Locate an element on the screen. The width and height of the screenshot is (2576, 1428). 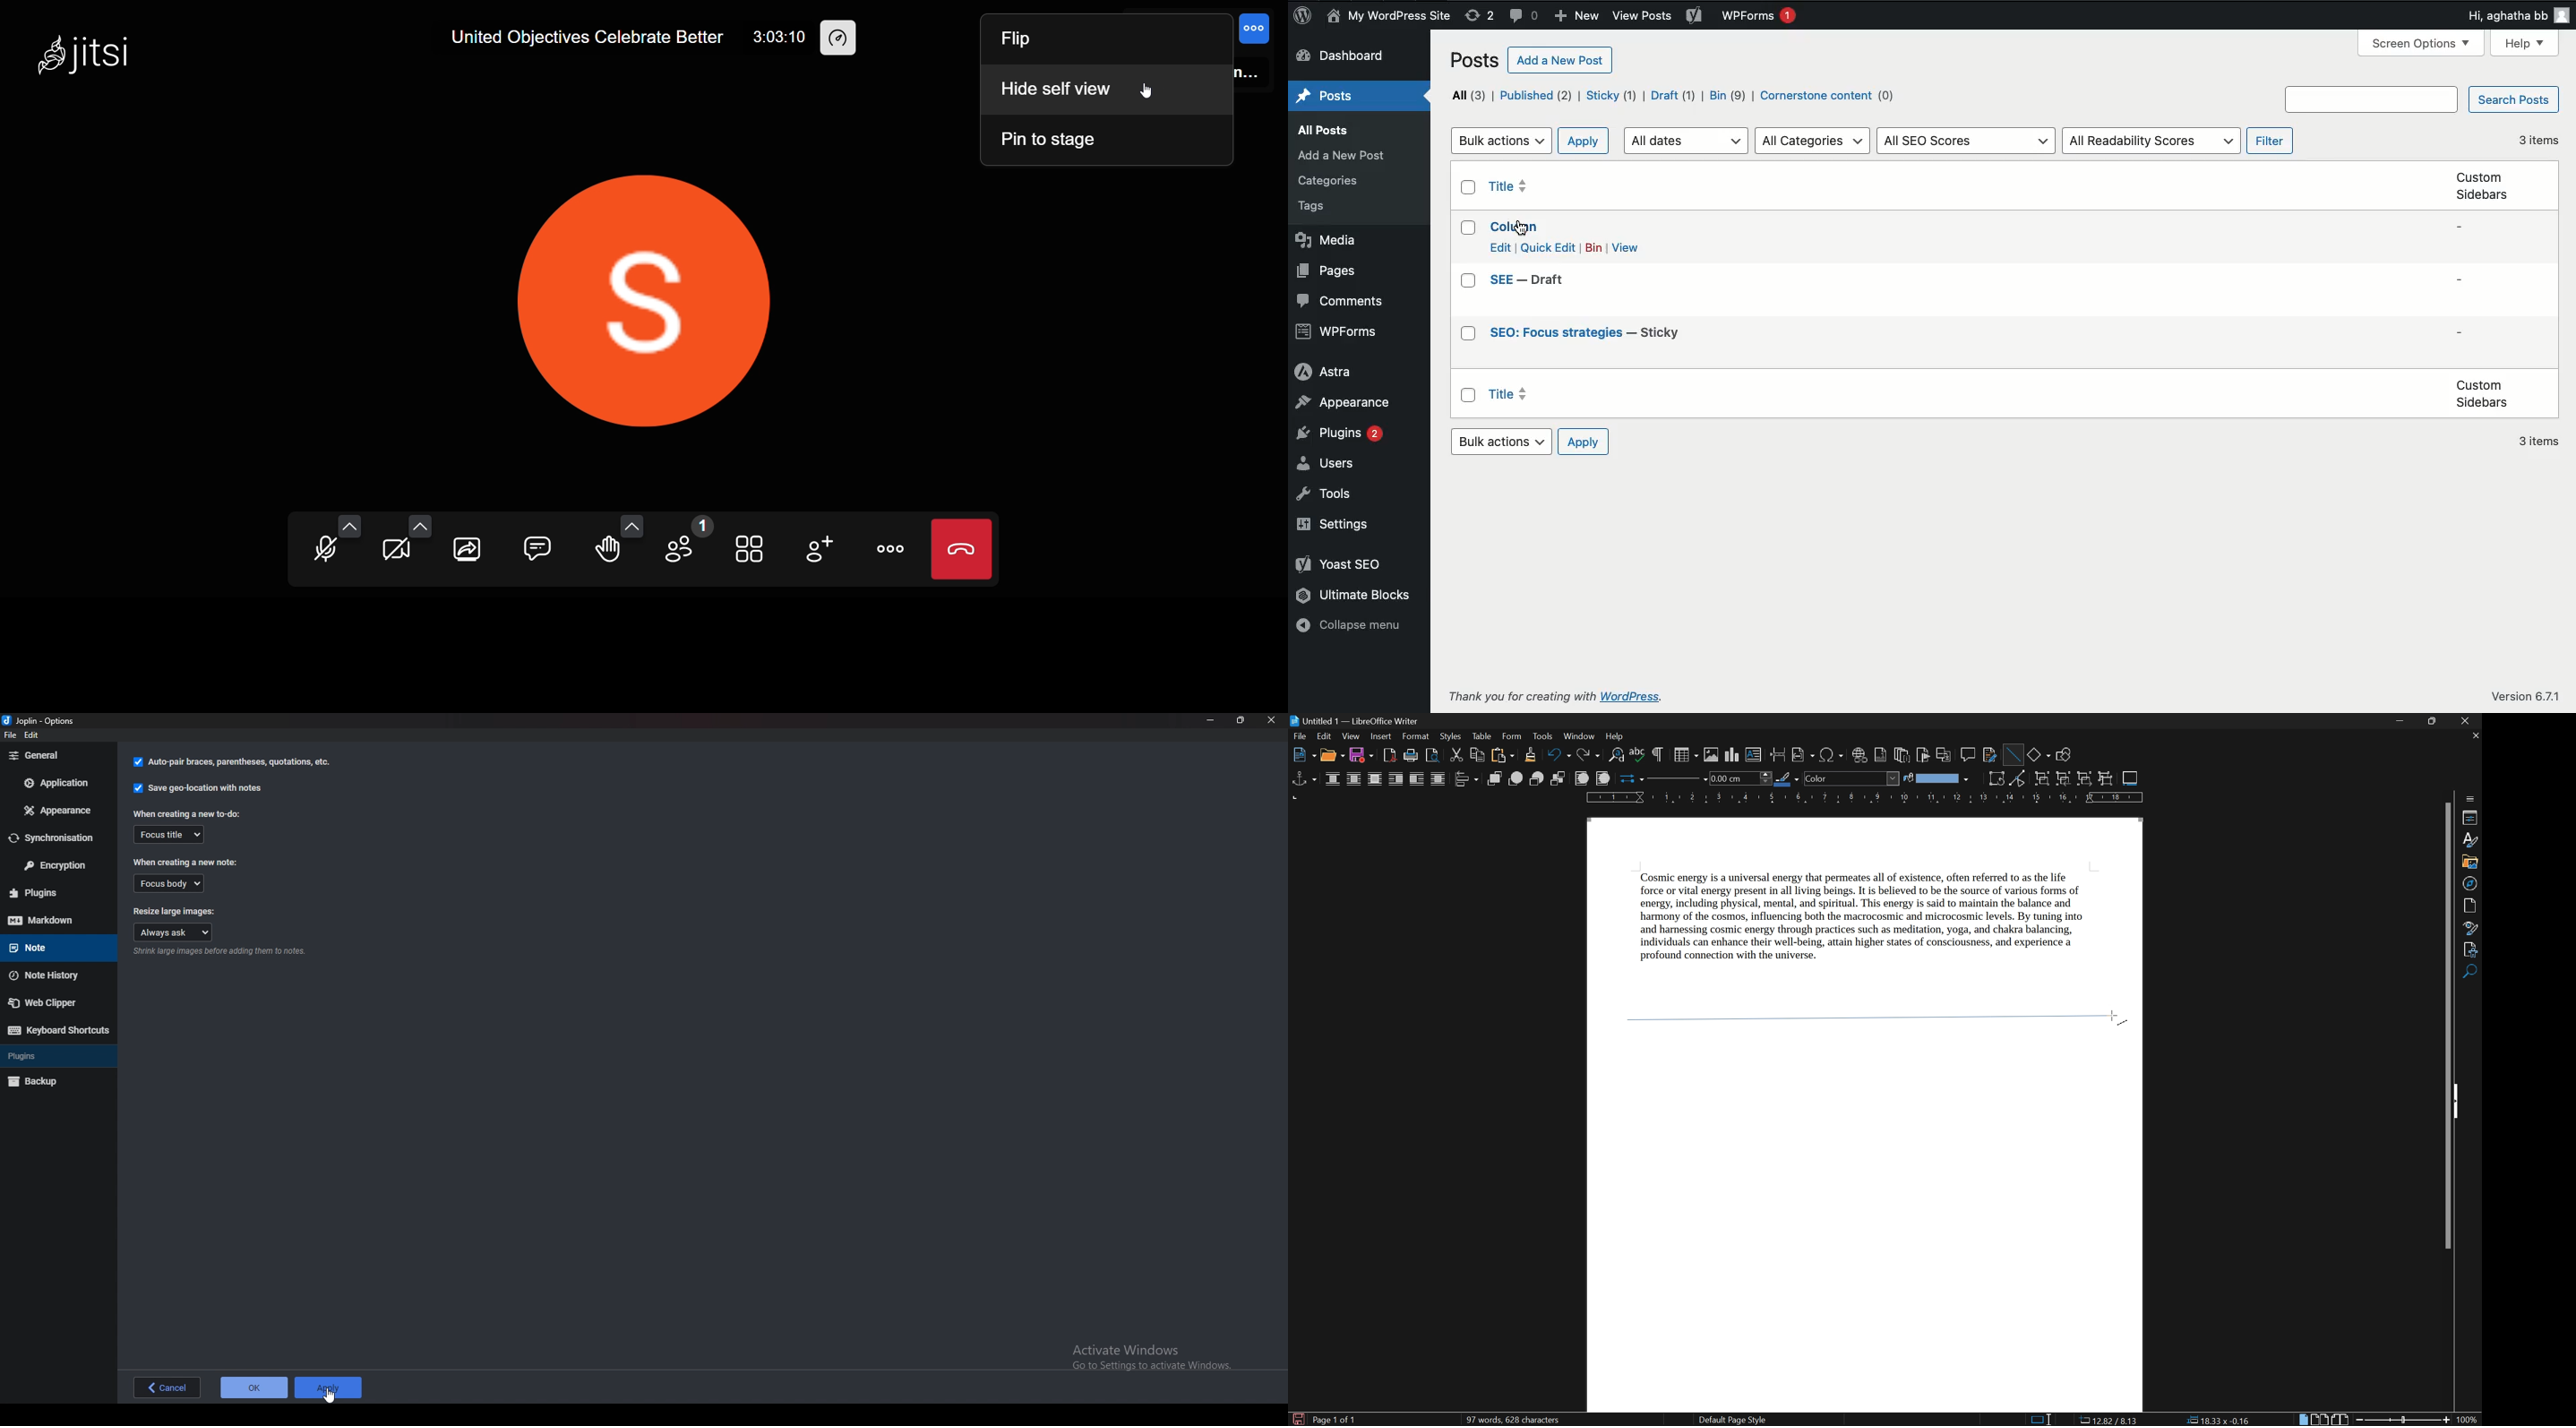
Apply is located at coordinates (1584, 441).